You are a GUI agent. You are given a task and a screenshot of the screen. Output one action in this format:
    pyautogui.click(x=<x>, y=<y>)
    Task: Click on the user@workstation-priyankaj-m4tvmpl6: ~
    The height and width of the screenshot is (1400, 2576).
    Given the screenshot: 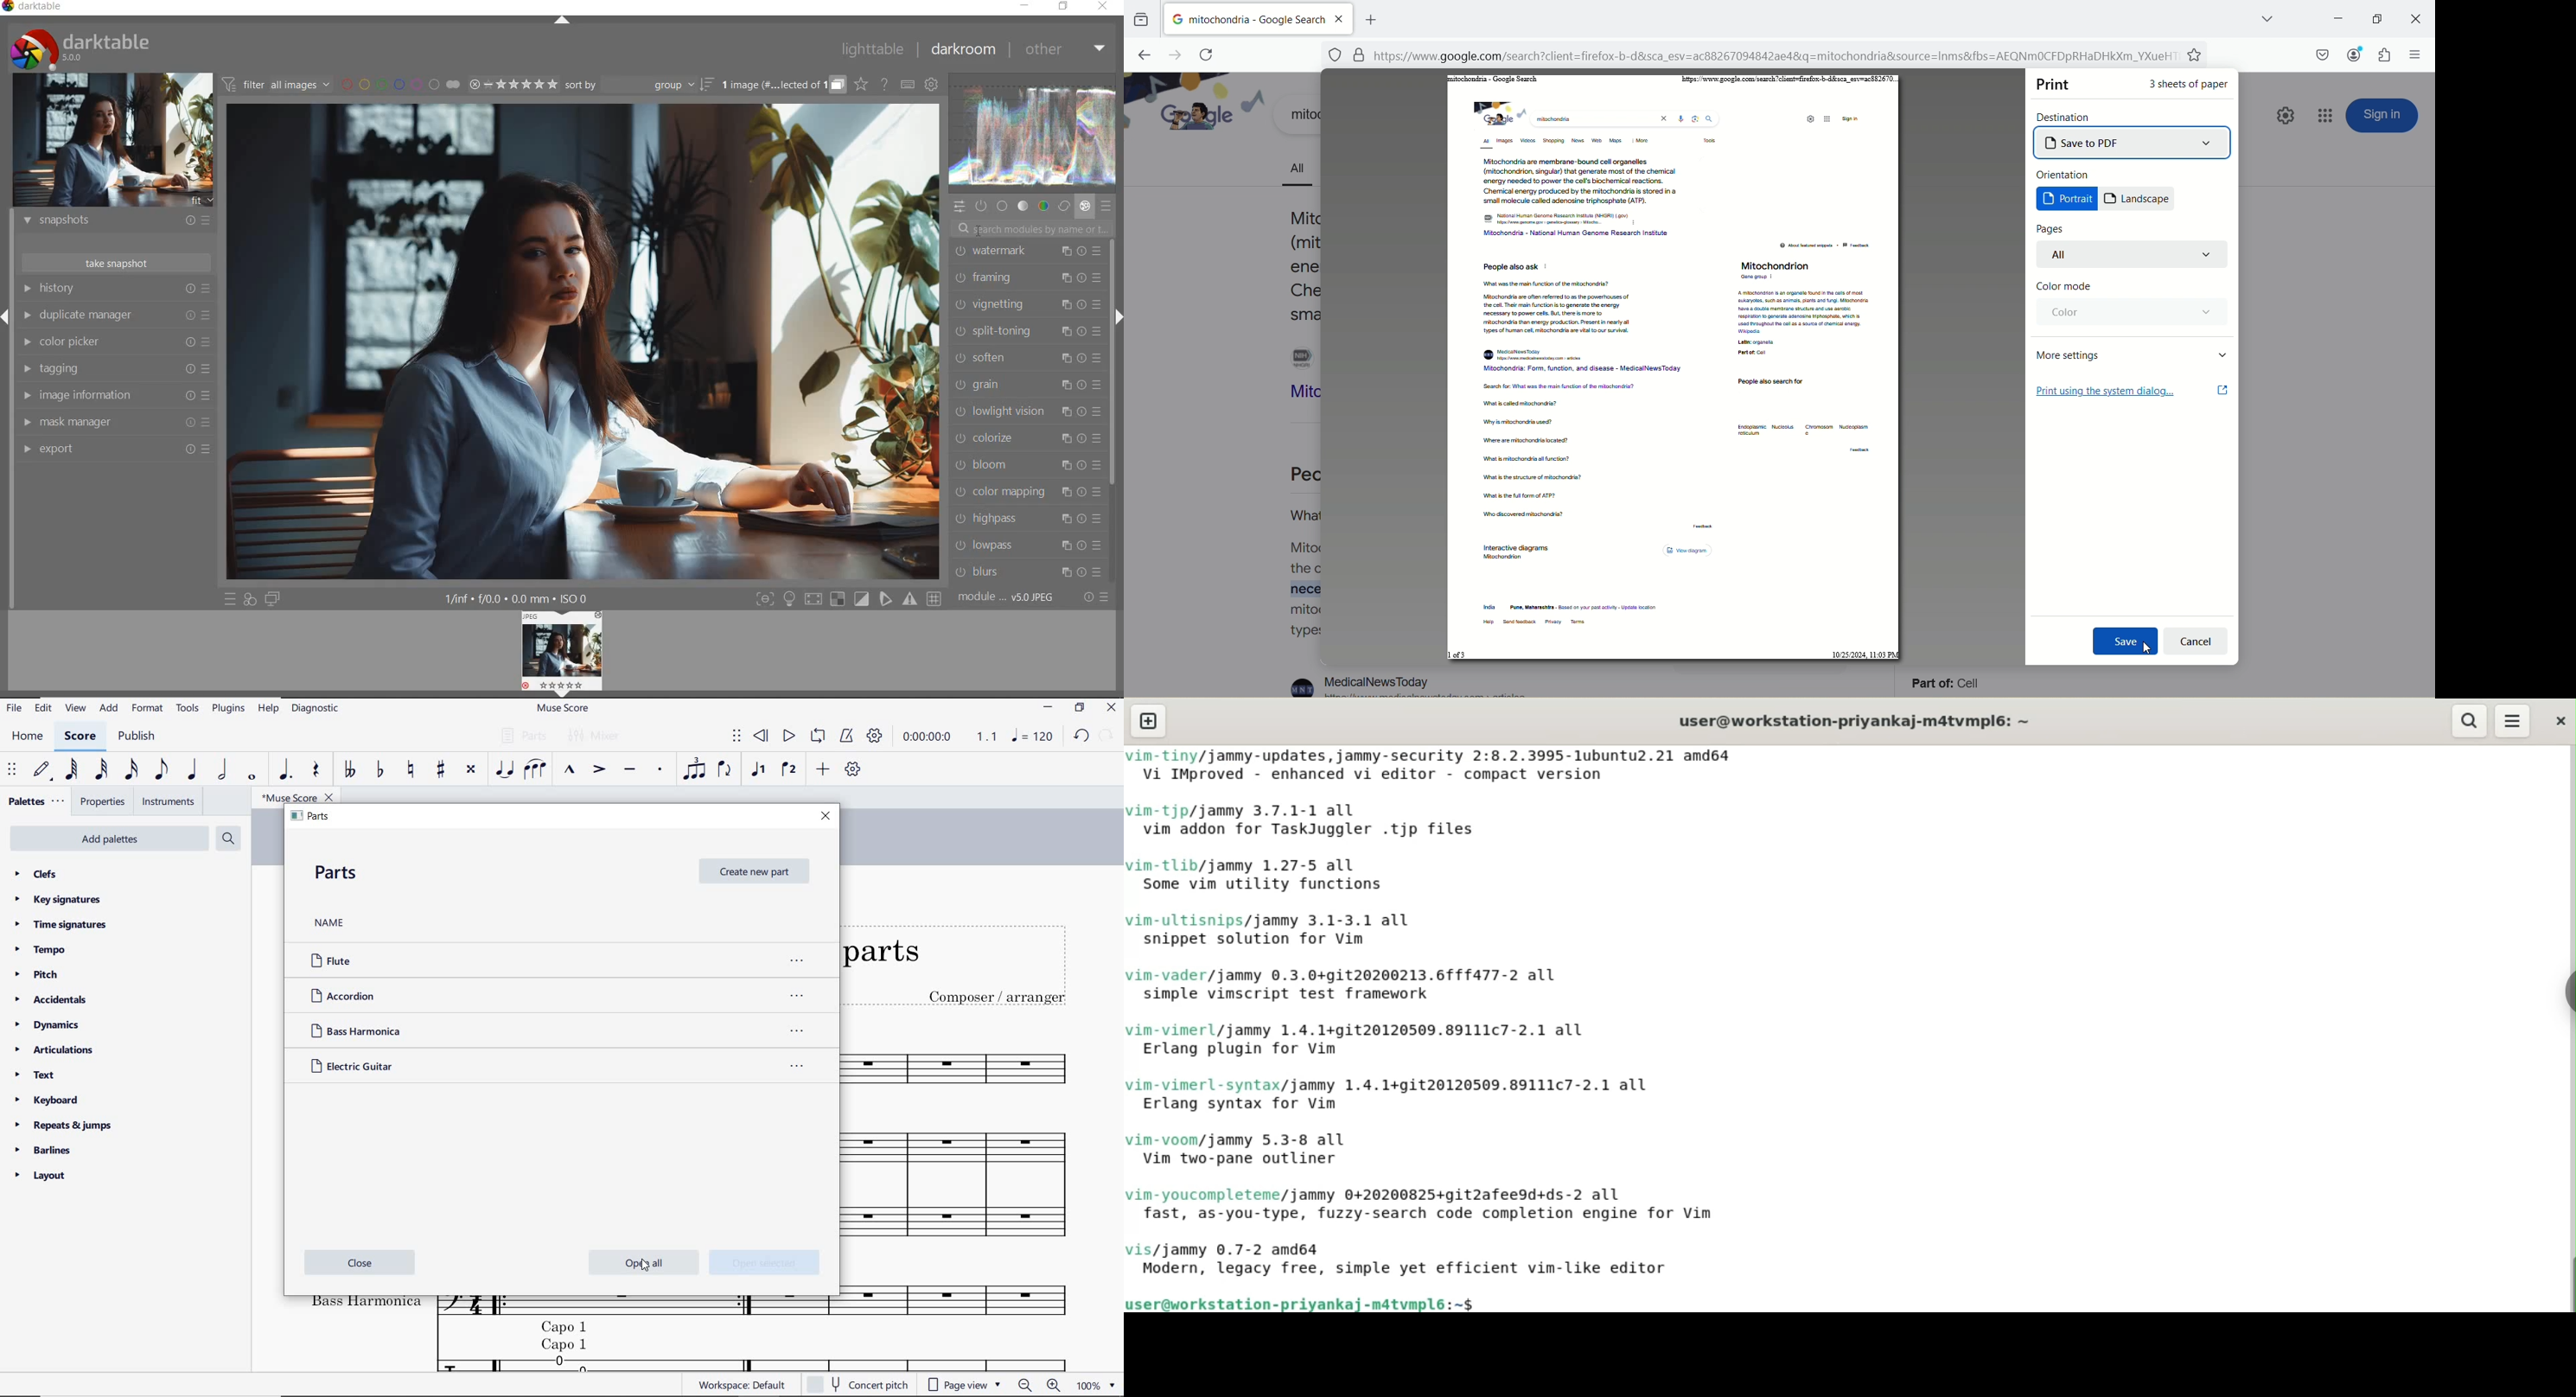 What is the action you would take?
    pyautogui.click(x=1850, y=721)
    